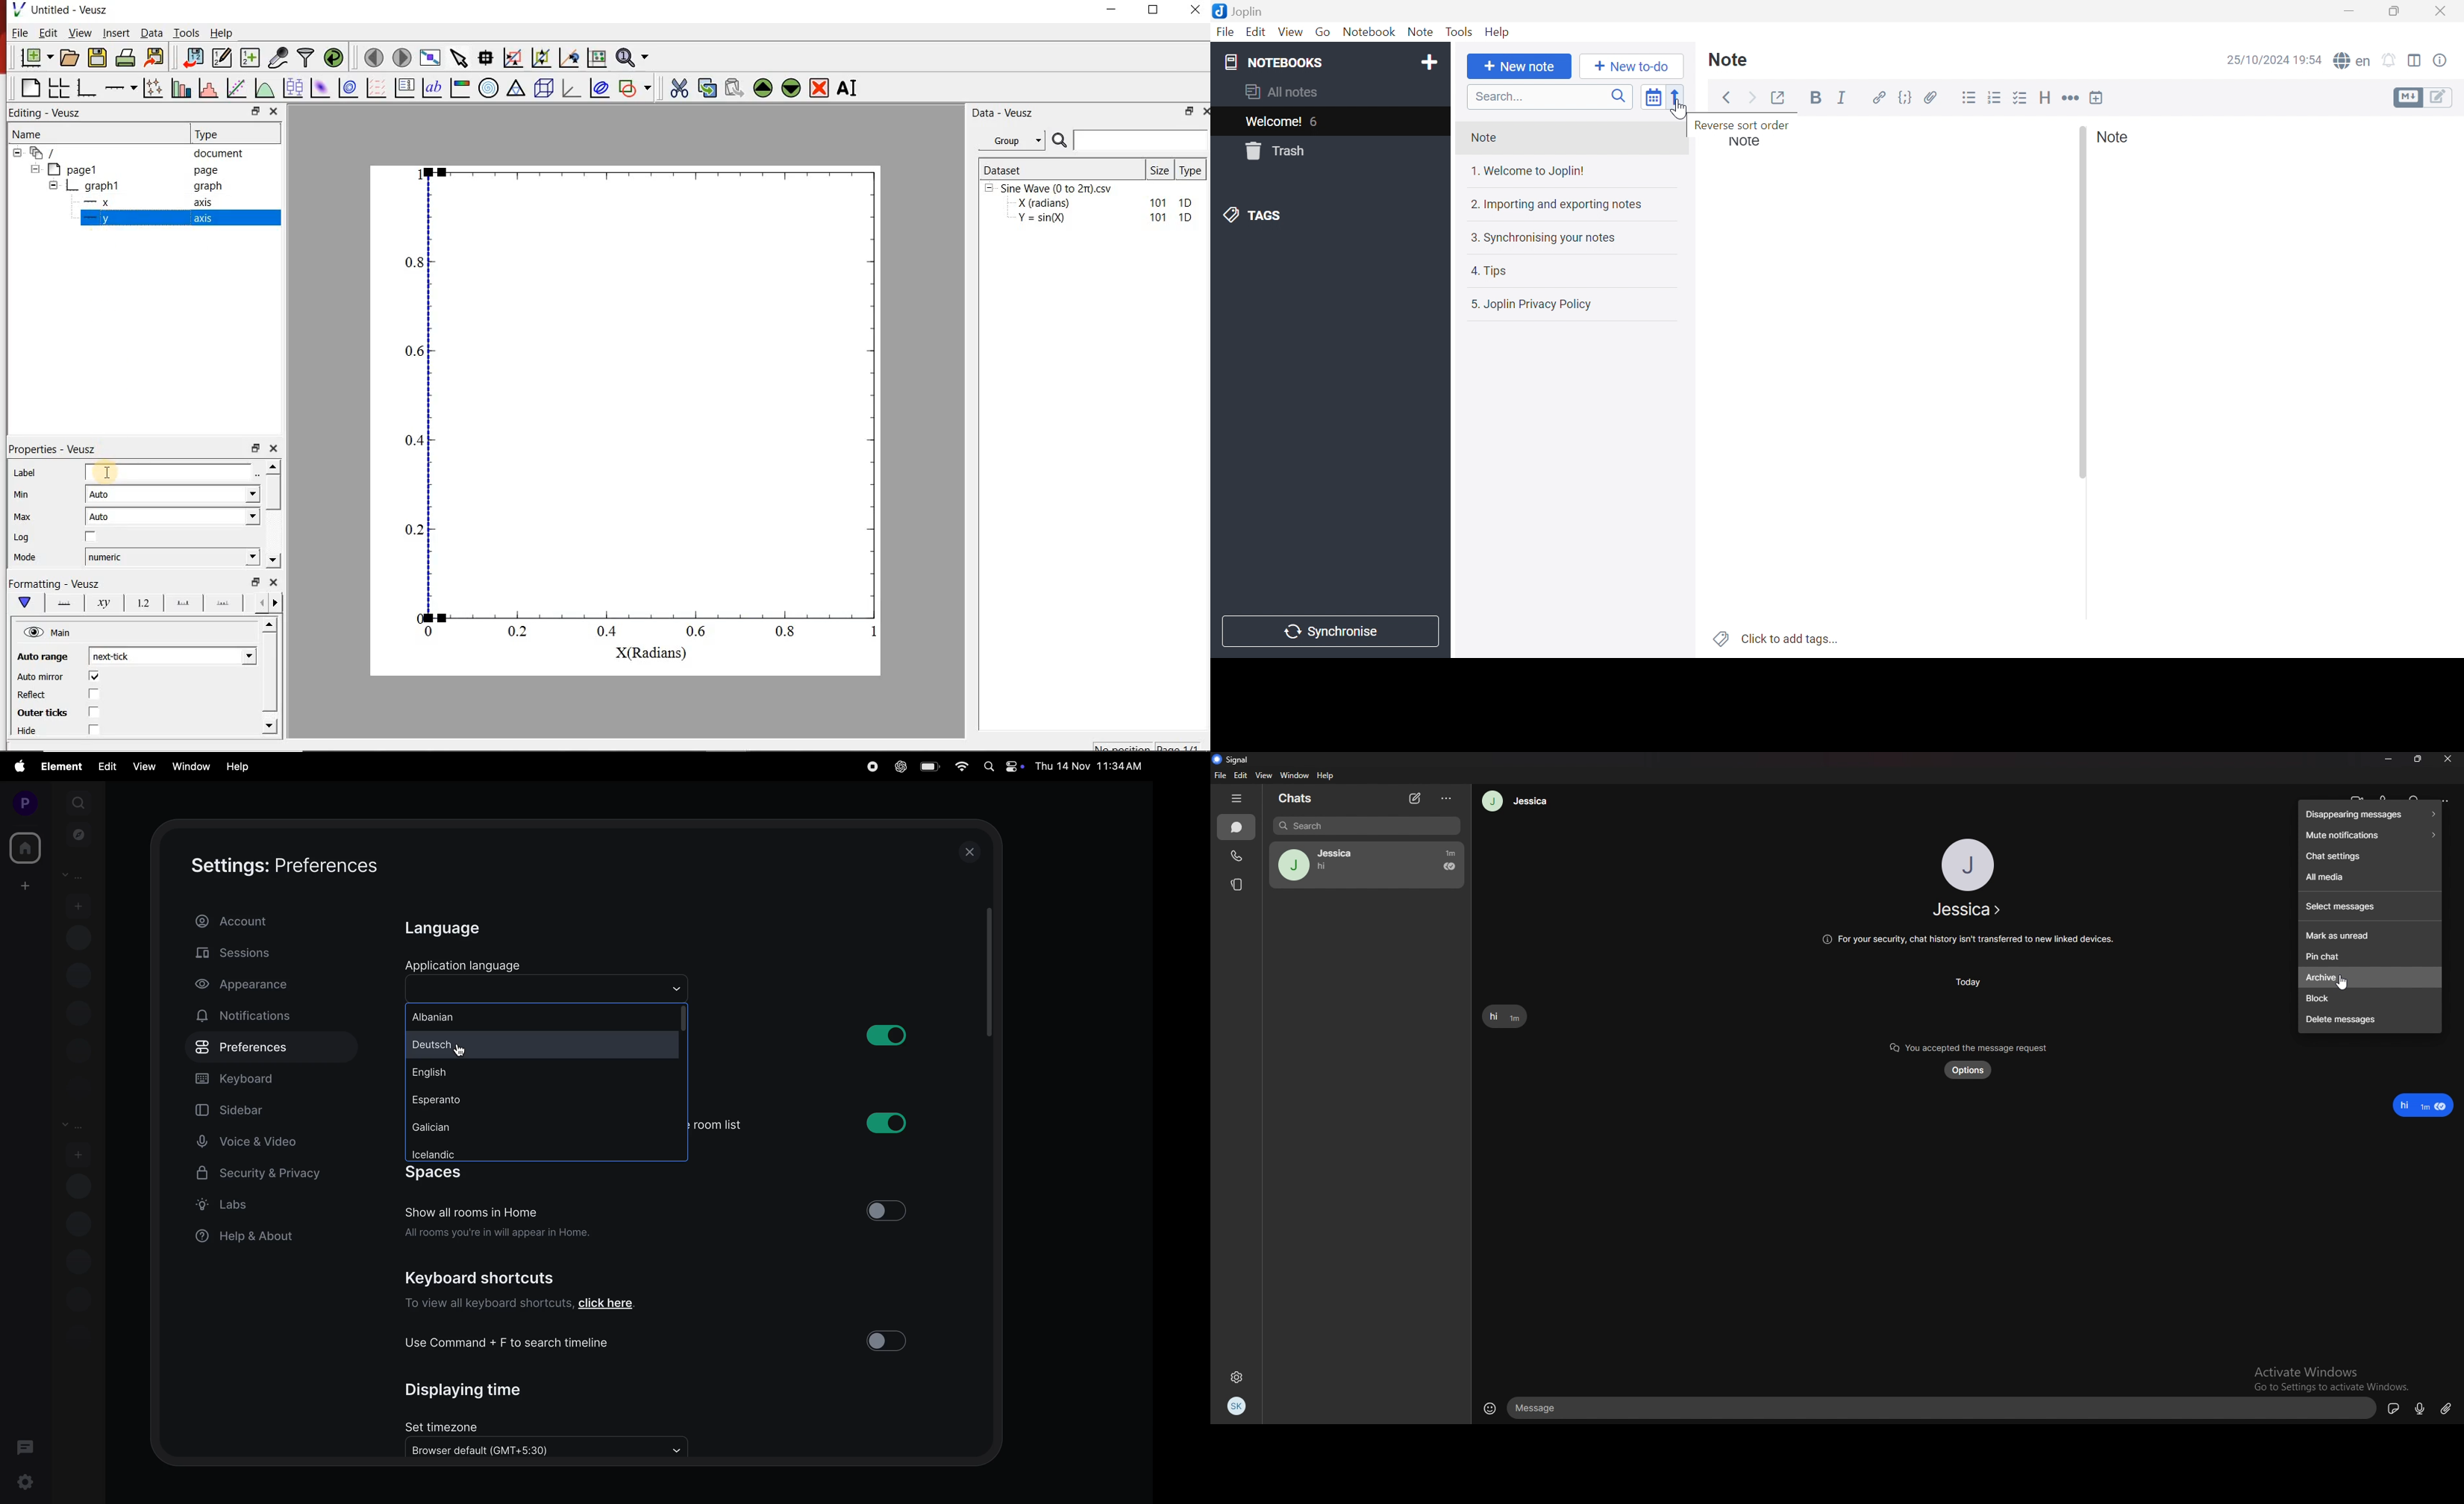 The height and width of the screenshot is (1512, 2464). What do you see at coordinates (1193, 169) in the screenshot?
I see `Type` at bounding box center [1193, 169].